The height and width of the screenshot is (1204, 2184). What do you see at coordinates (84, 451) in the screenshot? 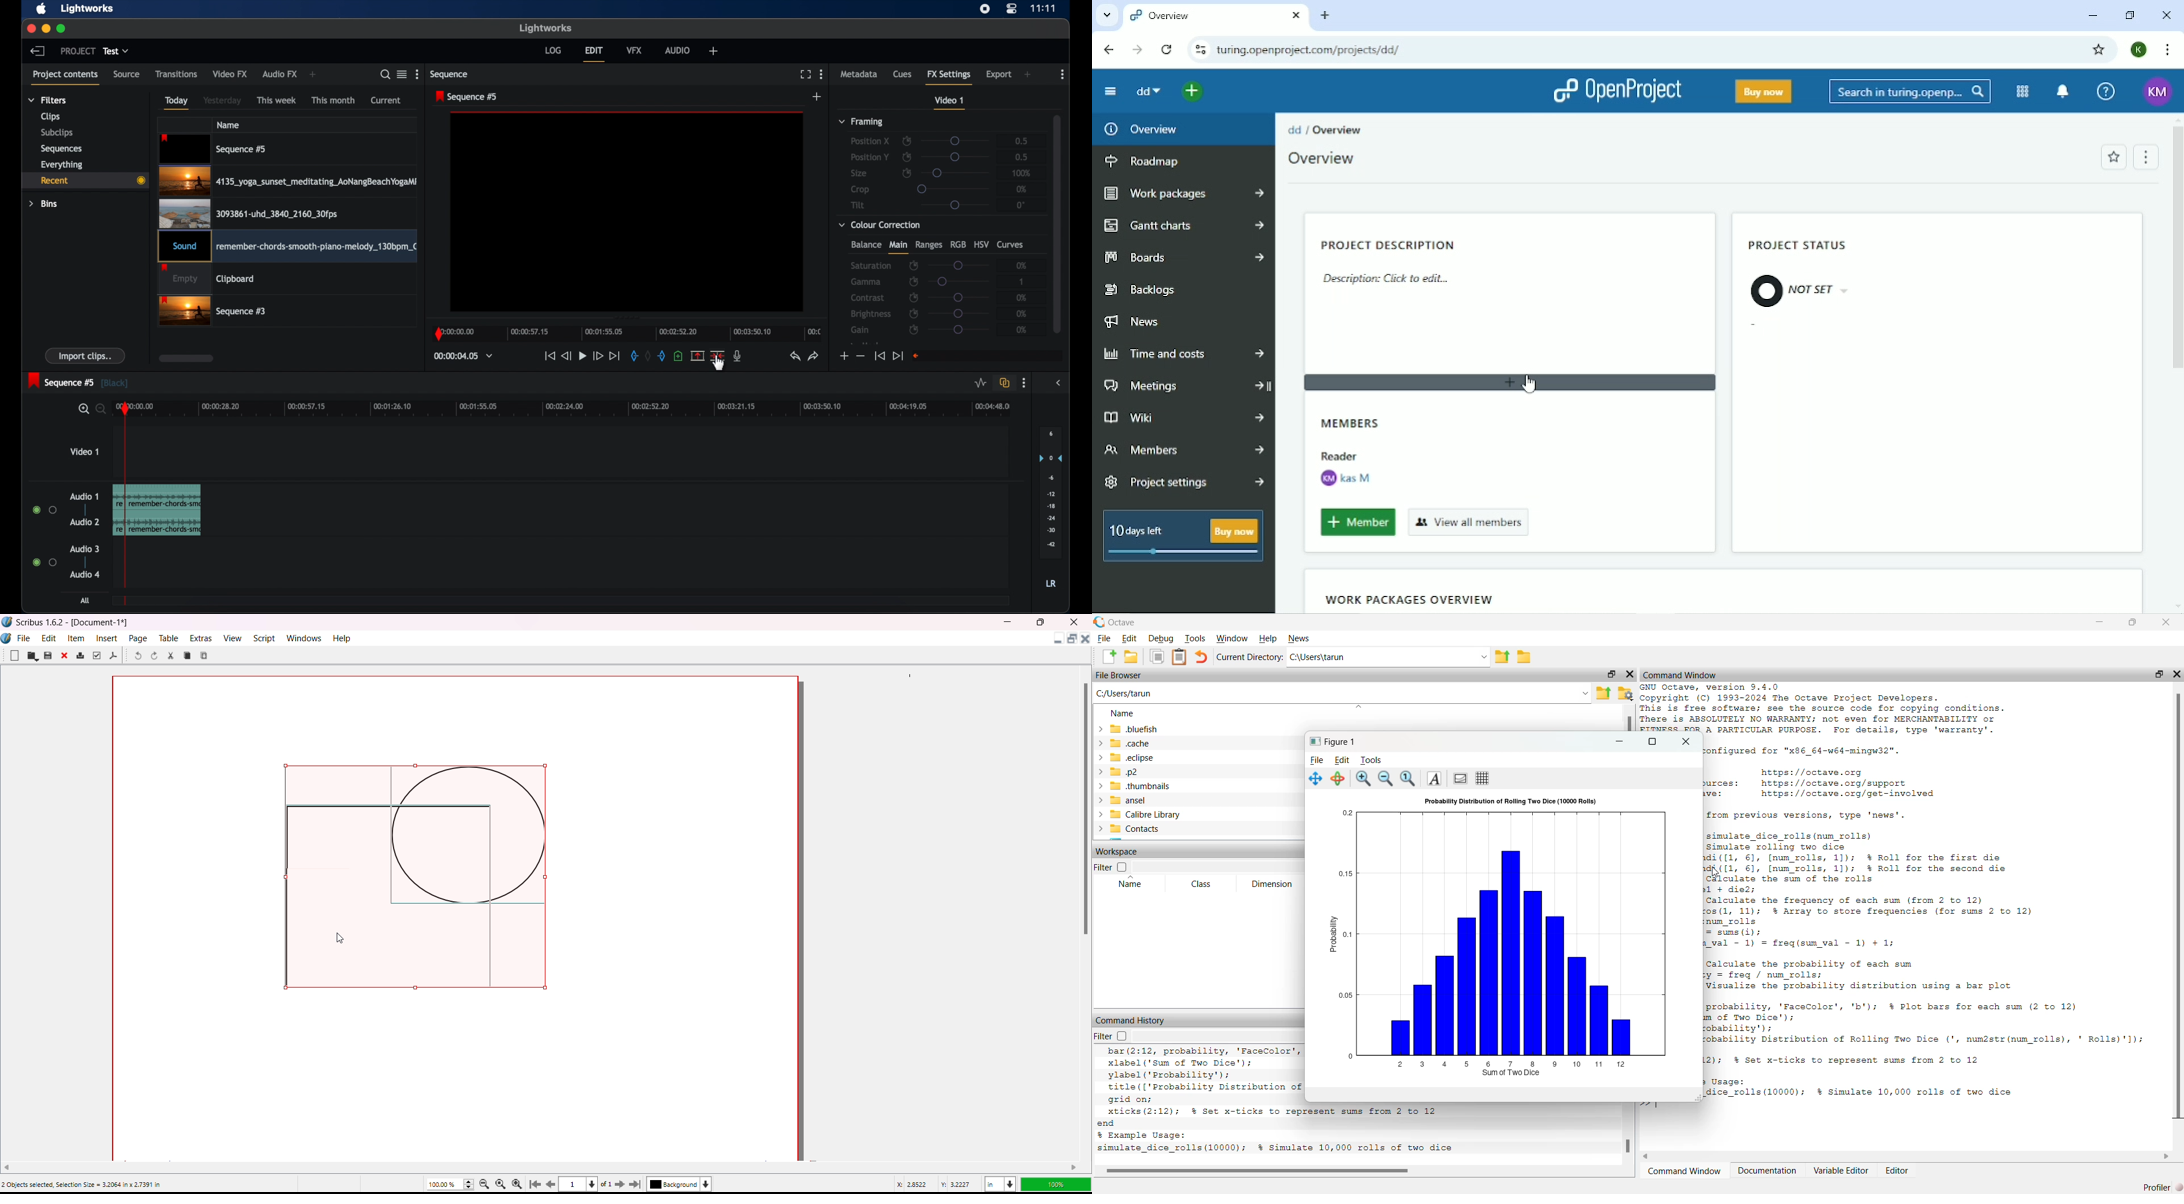
I see `video 1` at bounding box center [84, 451].